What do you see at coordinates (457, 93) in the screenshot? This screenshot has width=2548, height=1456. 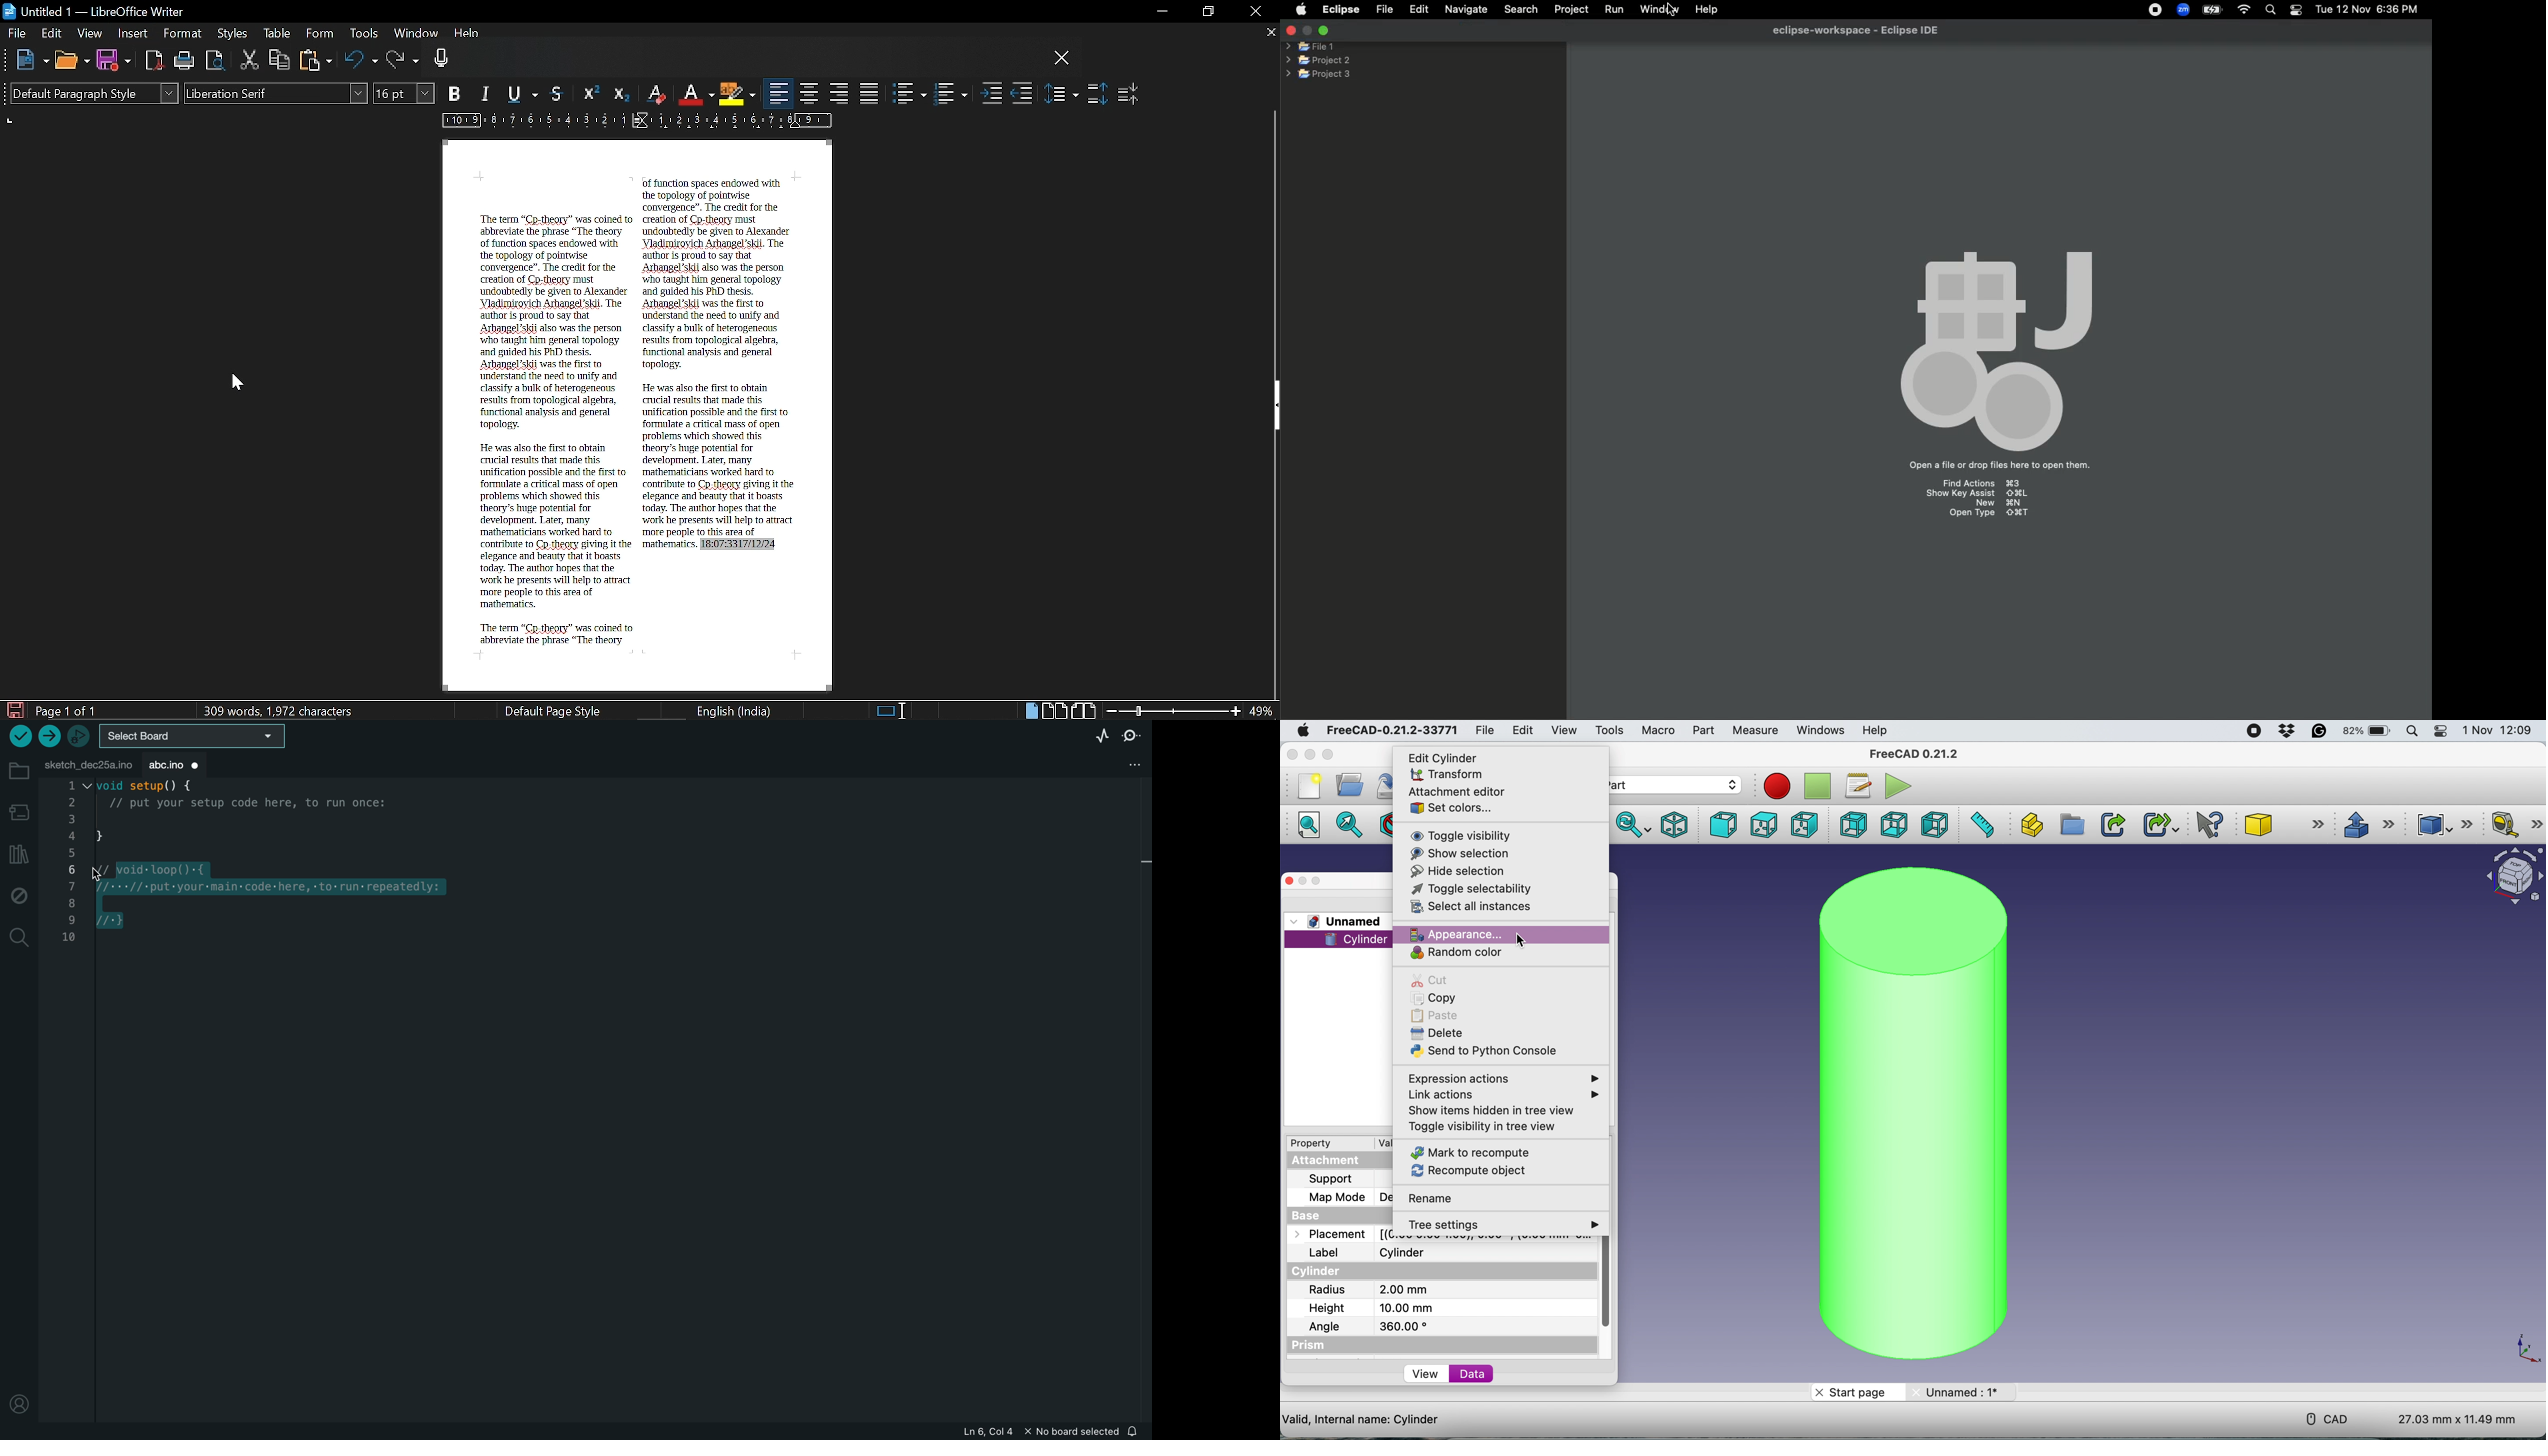 I see `BOld` at bounding box center [457, 93].